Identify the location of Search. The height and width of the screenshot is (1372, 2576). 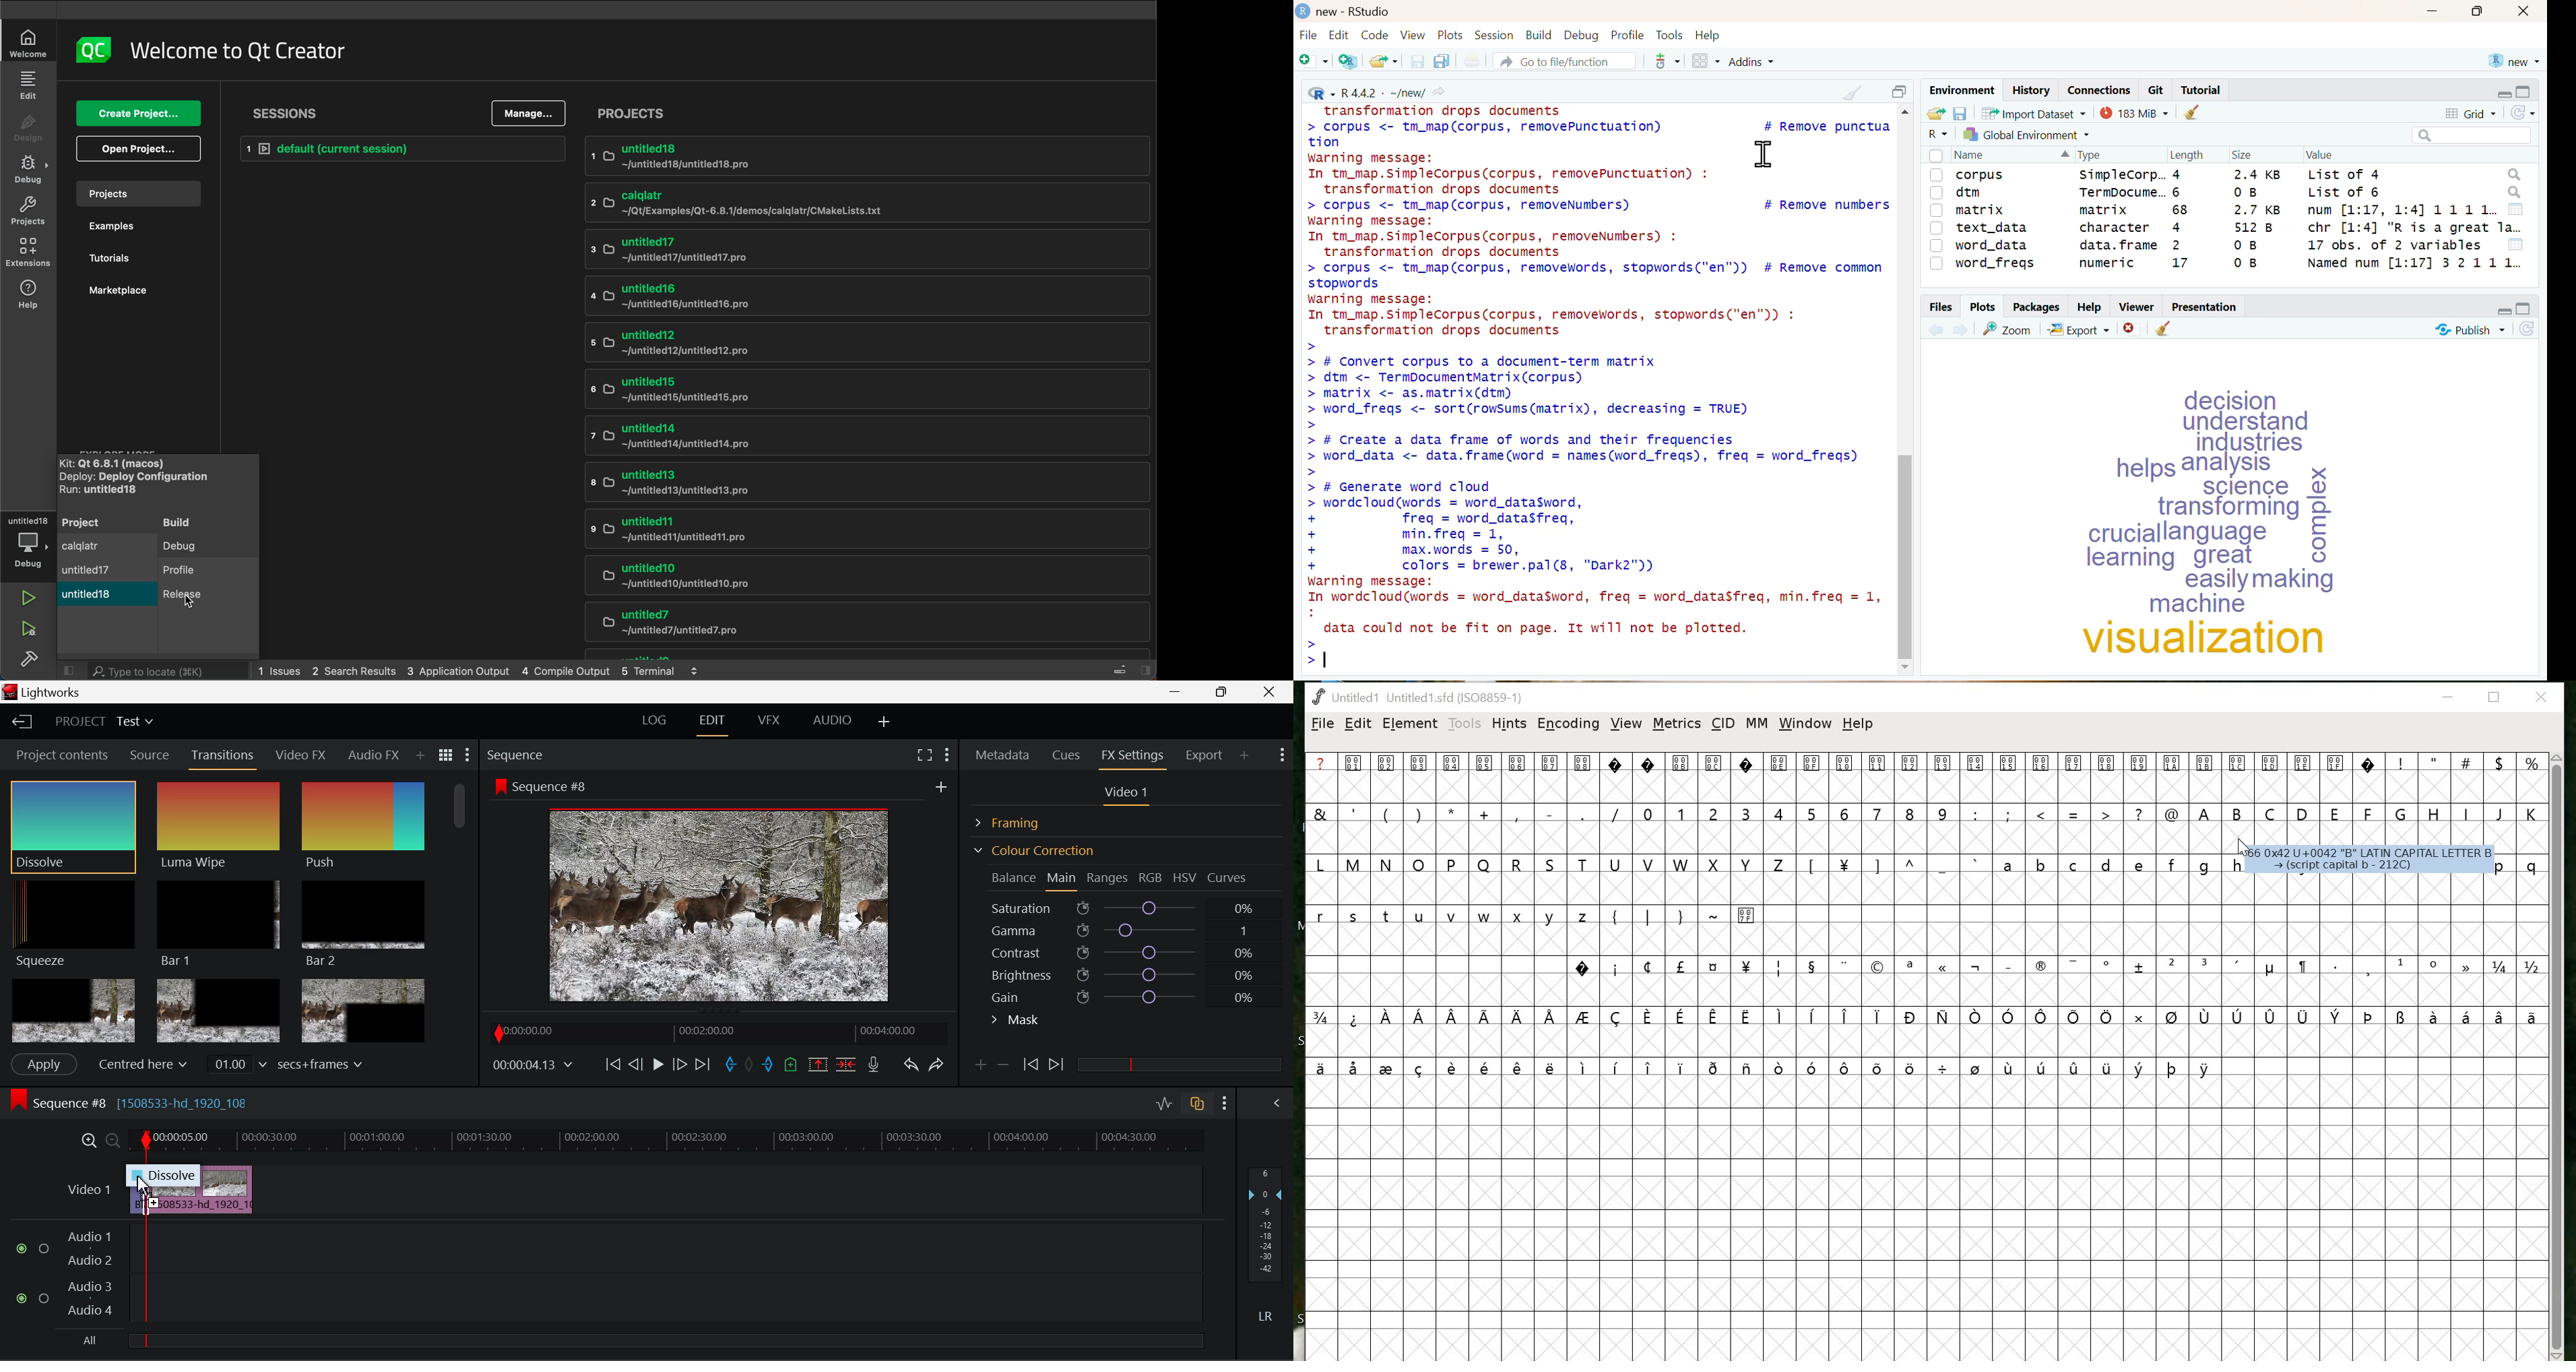
(2514, 192).